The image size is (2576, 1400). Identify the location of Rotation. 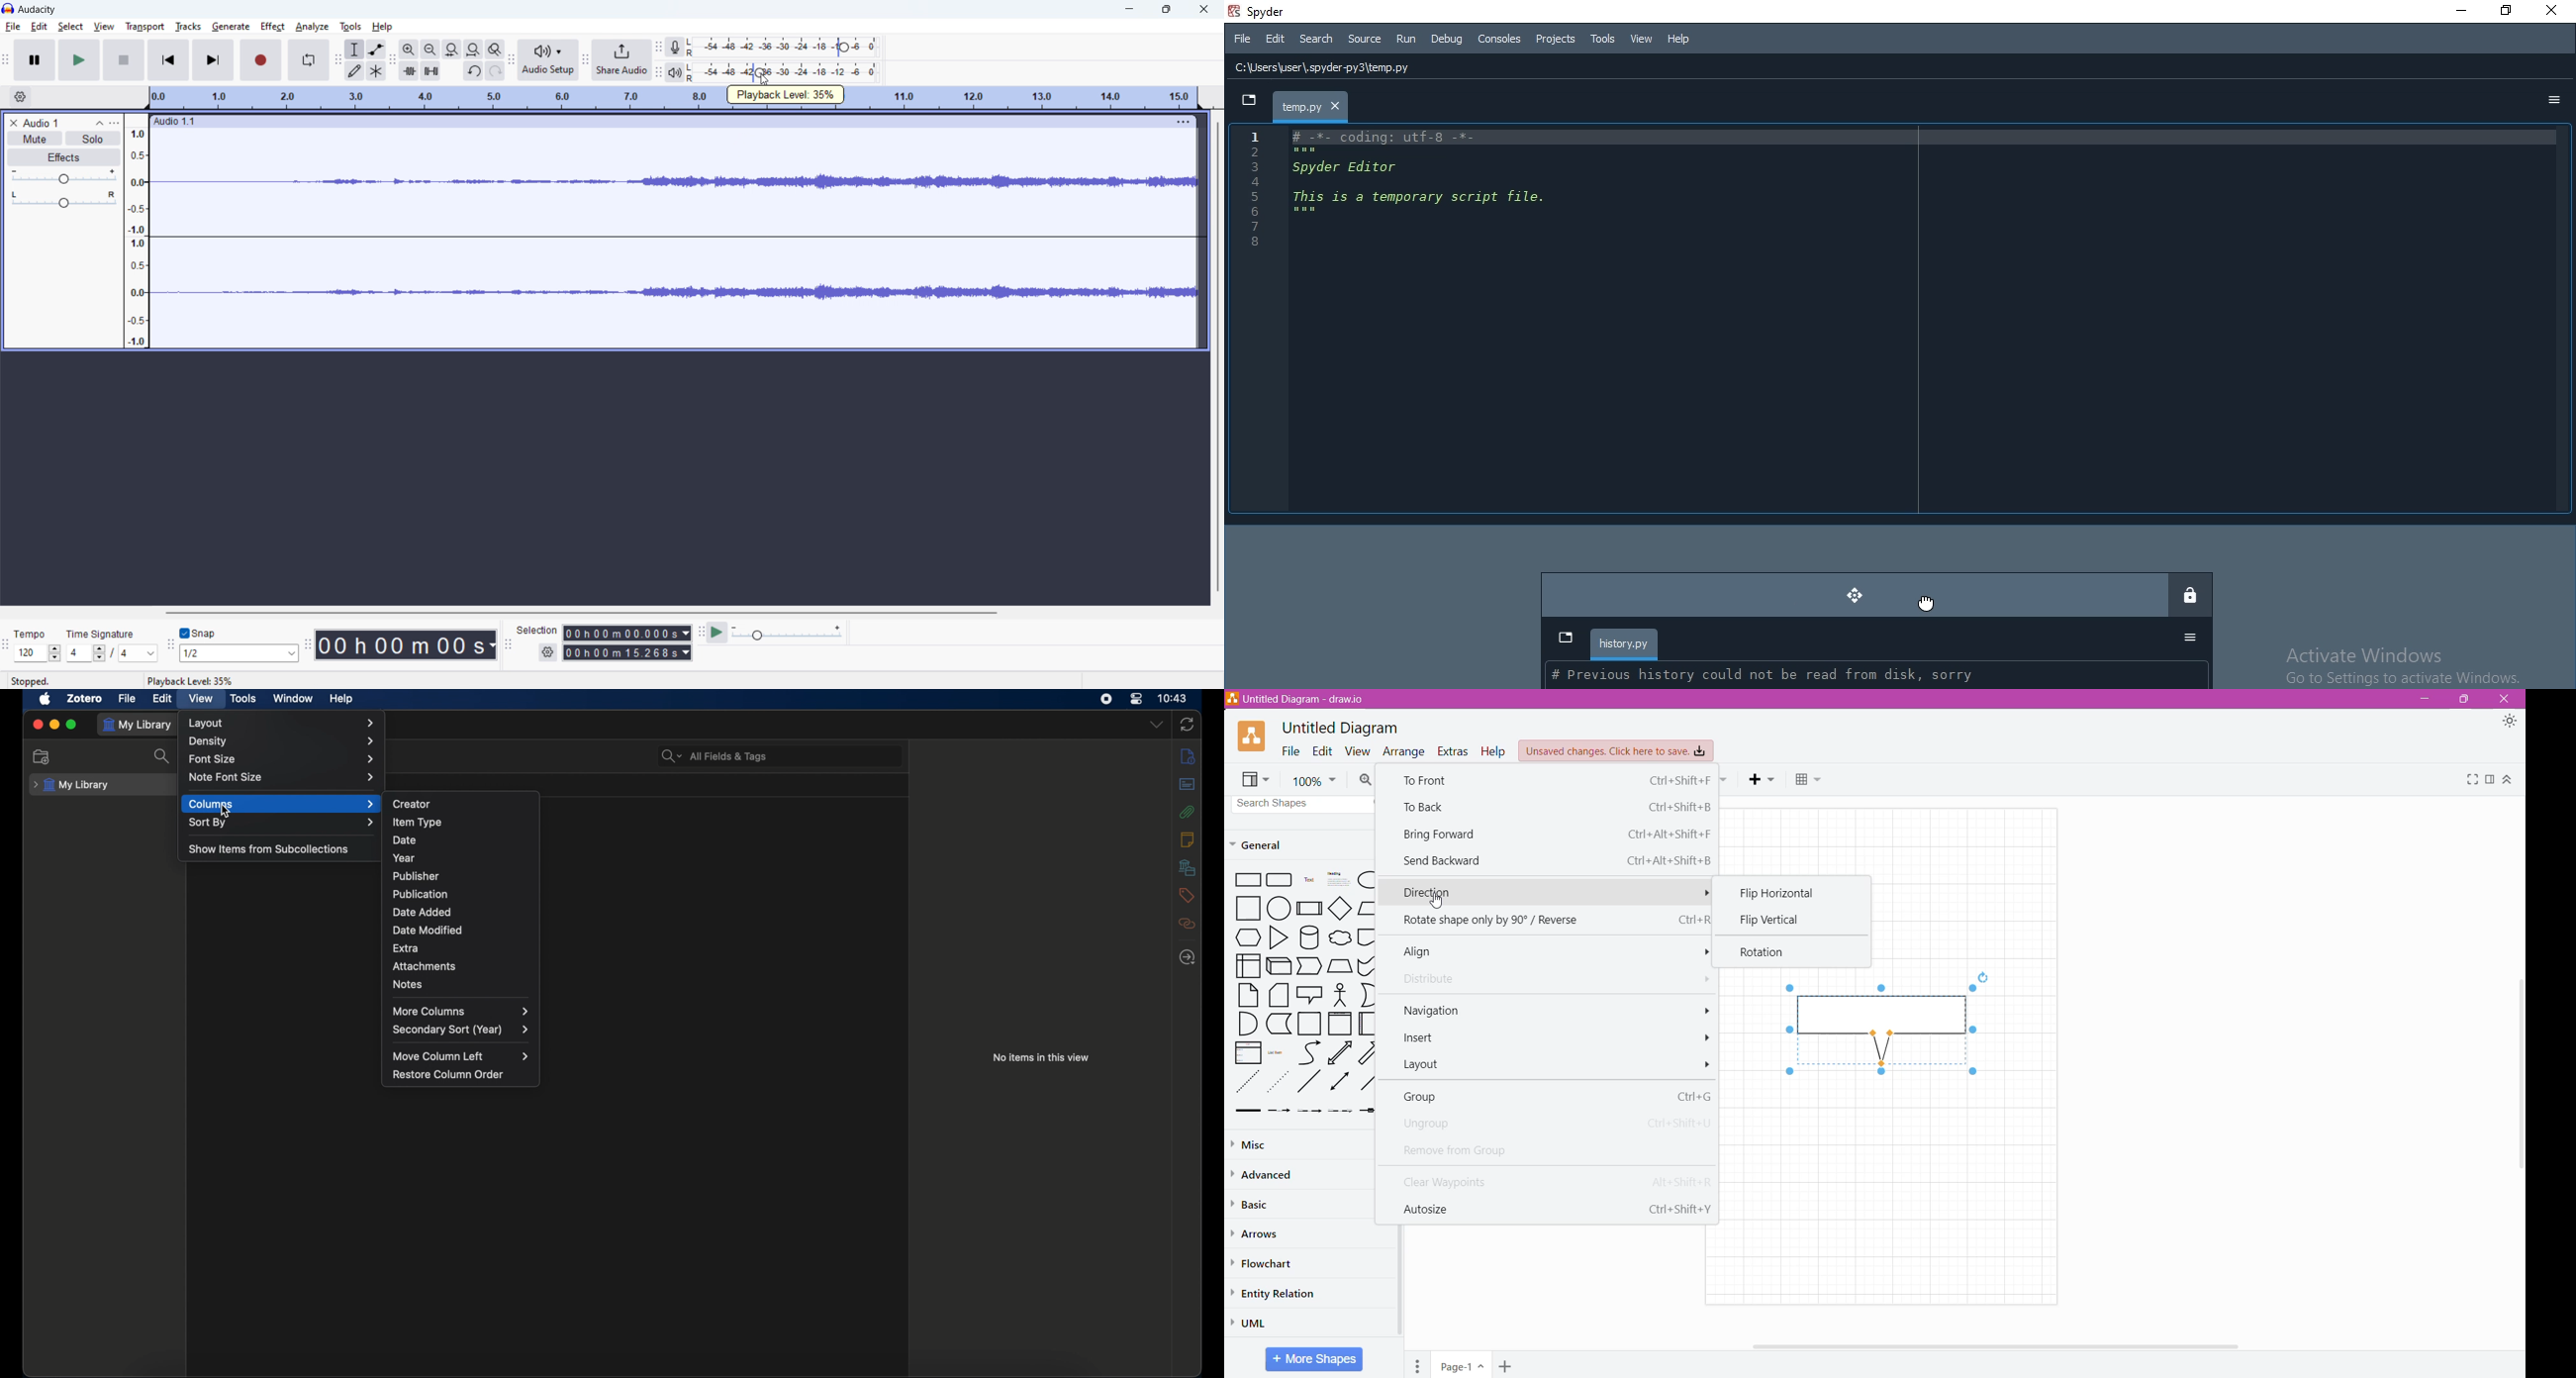
(1768, 953).